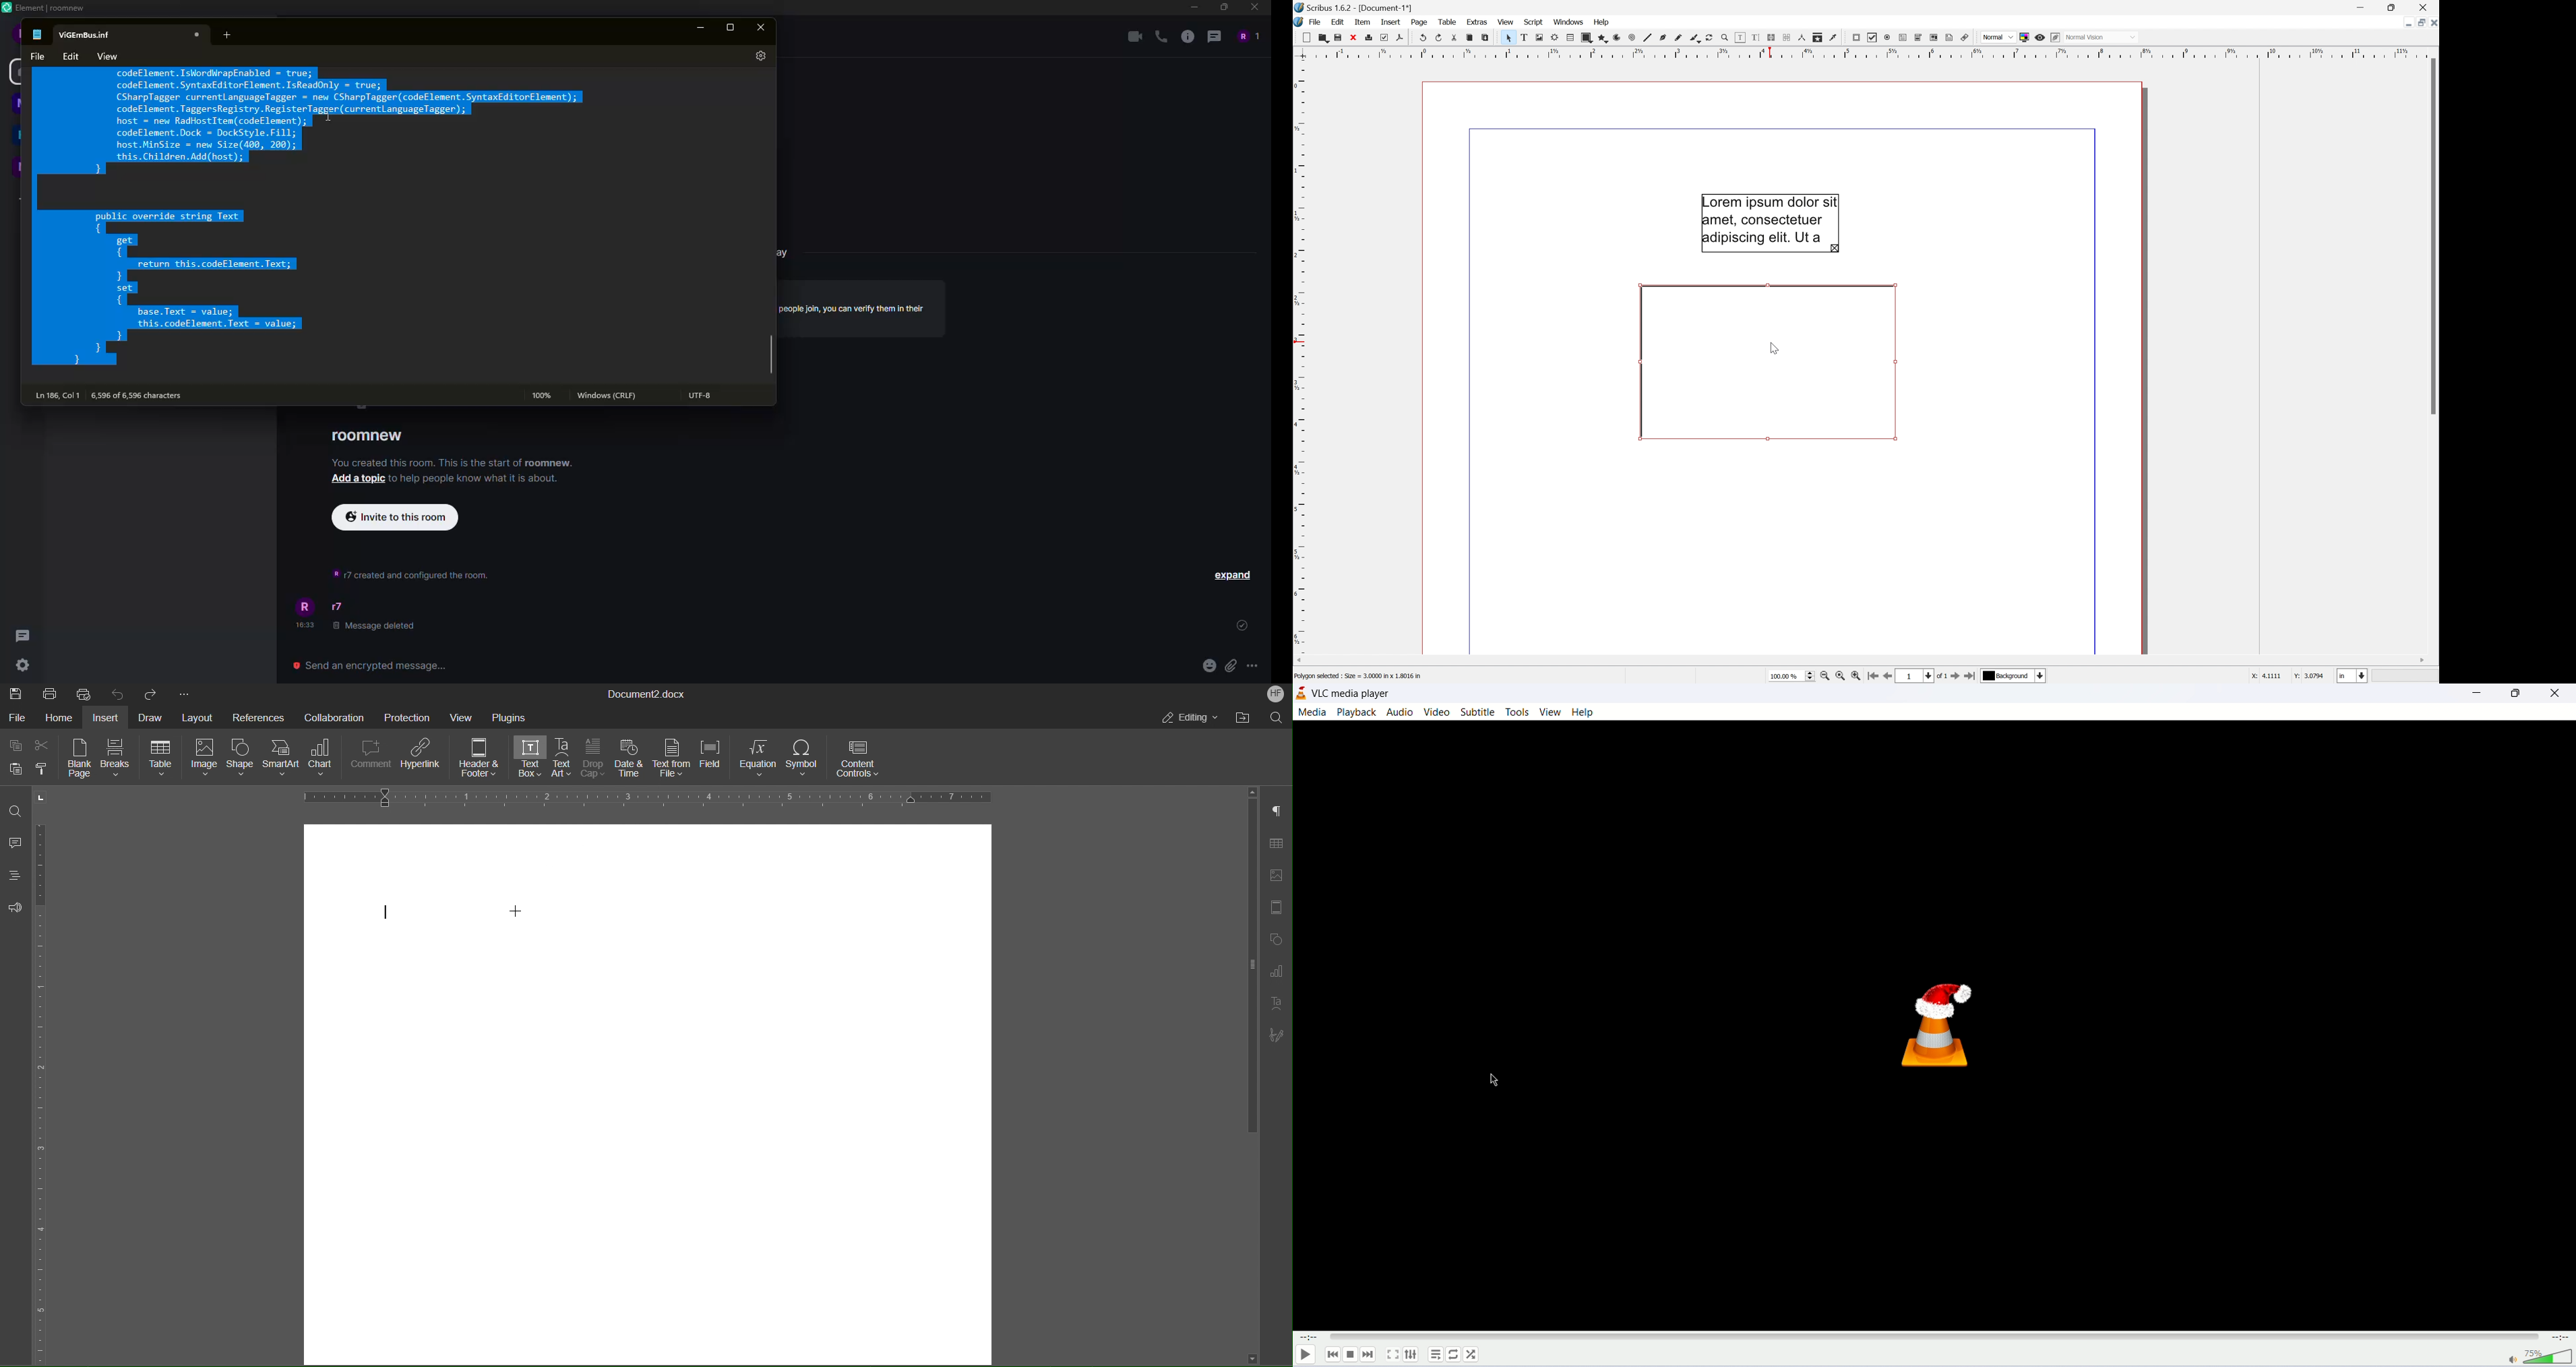  What do you see at coordinates (2252, 676) in the screenshot?
I see `x:` at bounding box center [2252, 676].